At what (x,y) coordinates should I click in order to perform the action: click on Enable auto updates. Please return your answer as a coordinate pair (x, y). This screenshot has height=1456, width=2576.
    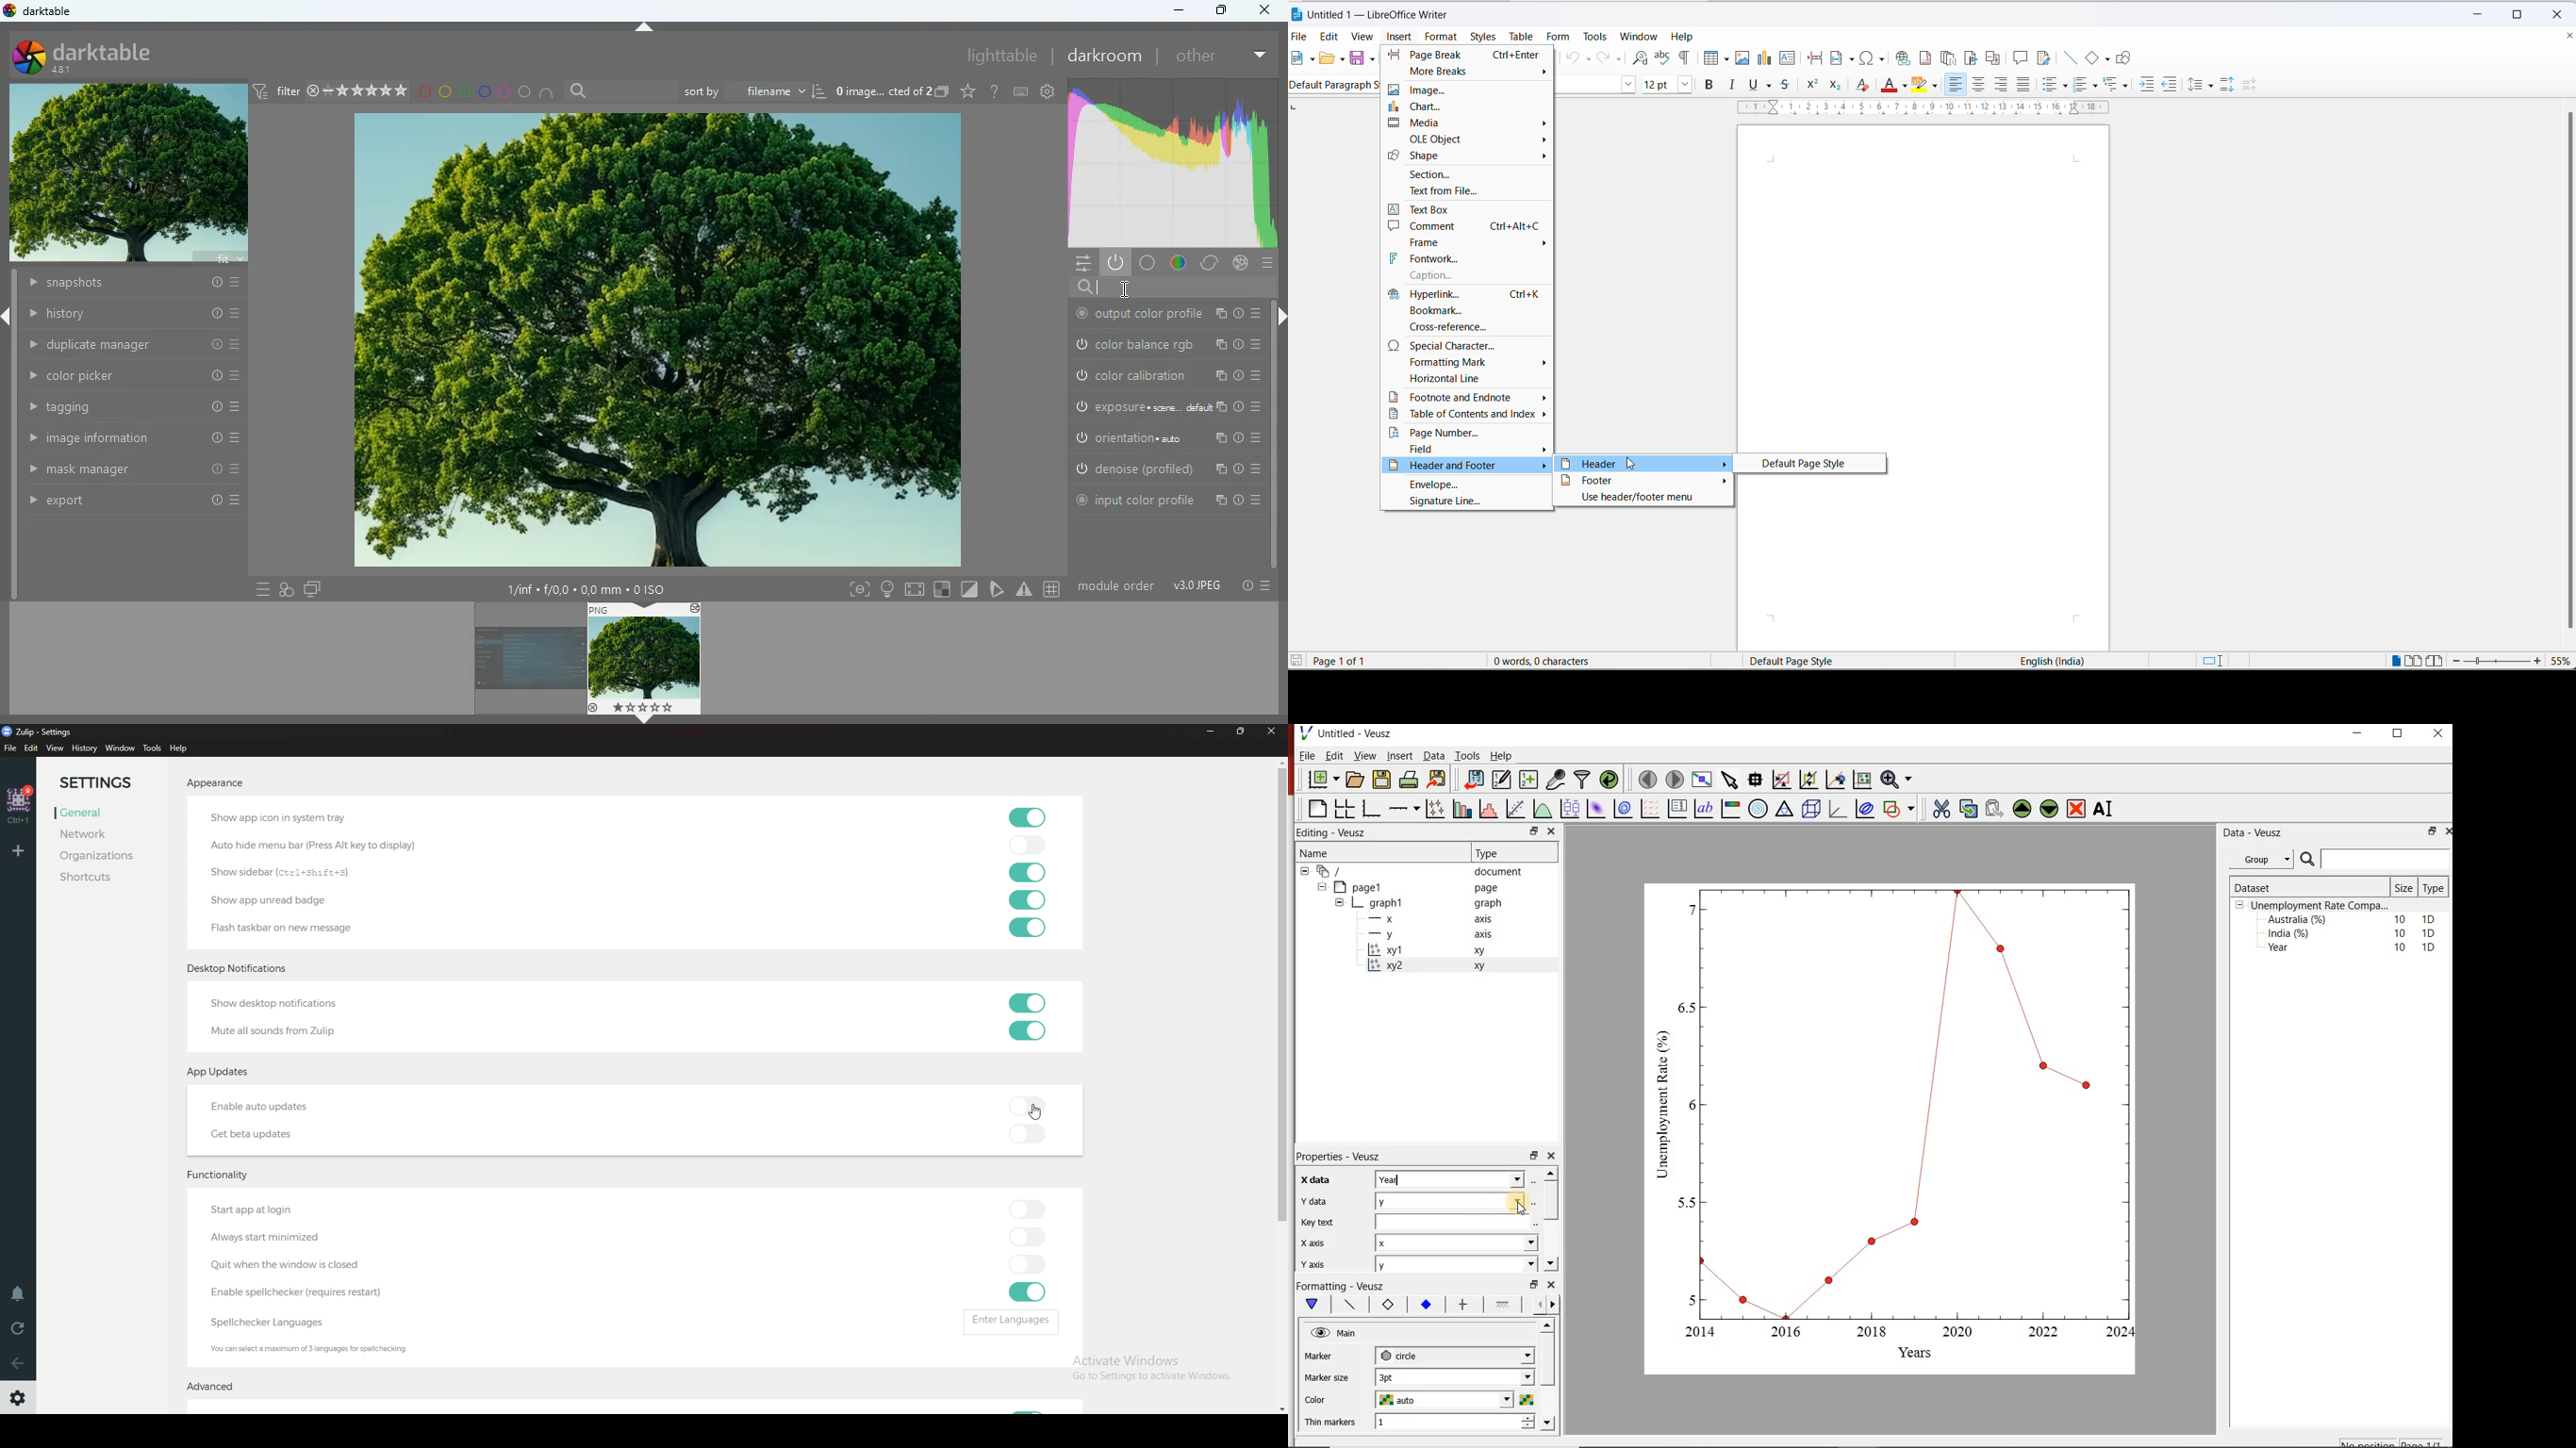
    Looking at the image, I should click on (278, 1107).